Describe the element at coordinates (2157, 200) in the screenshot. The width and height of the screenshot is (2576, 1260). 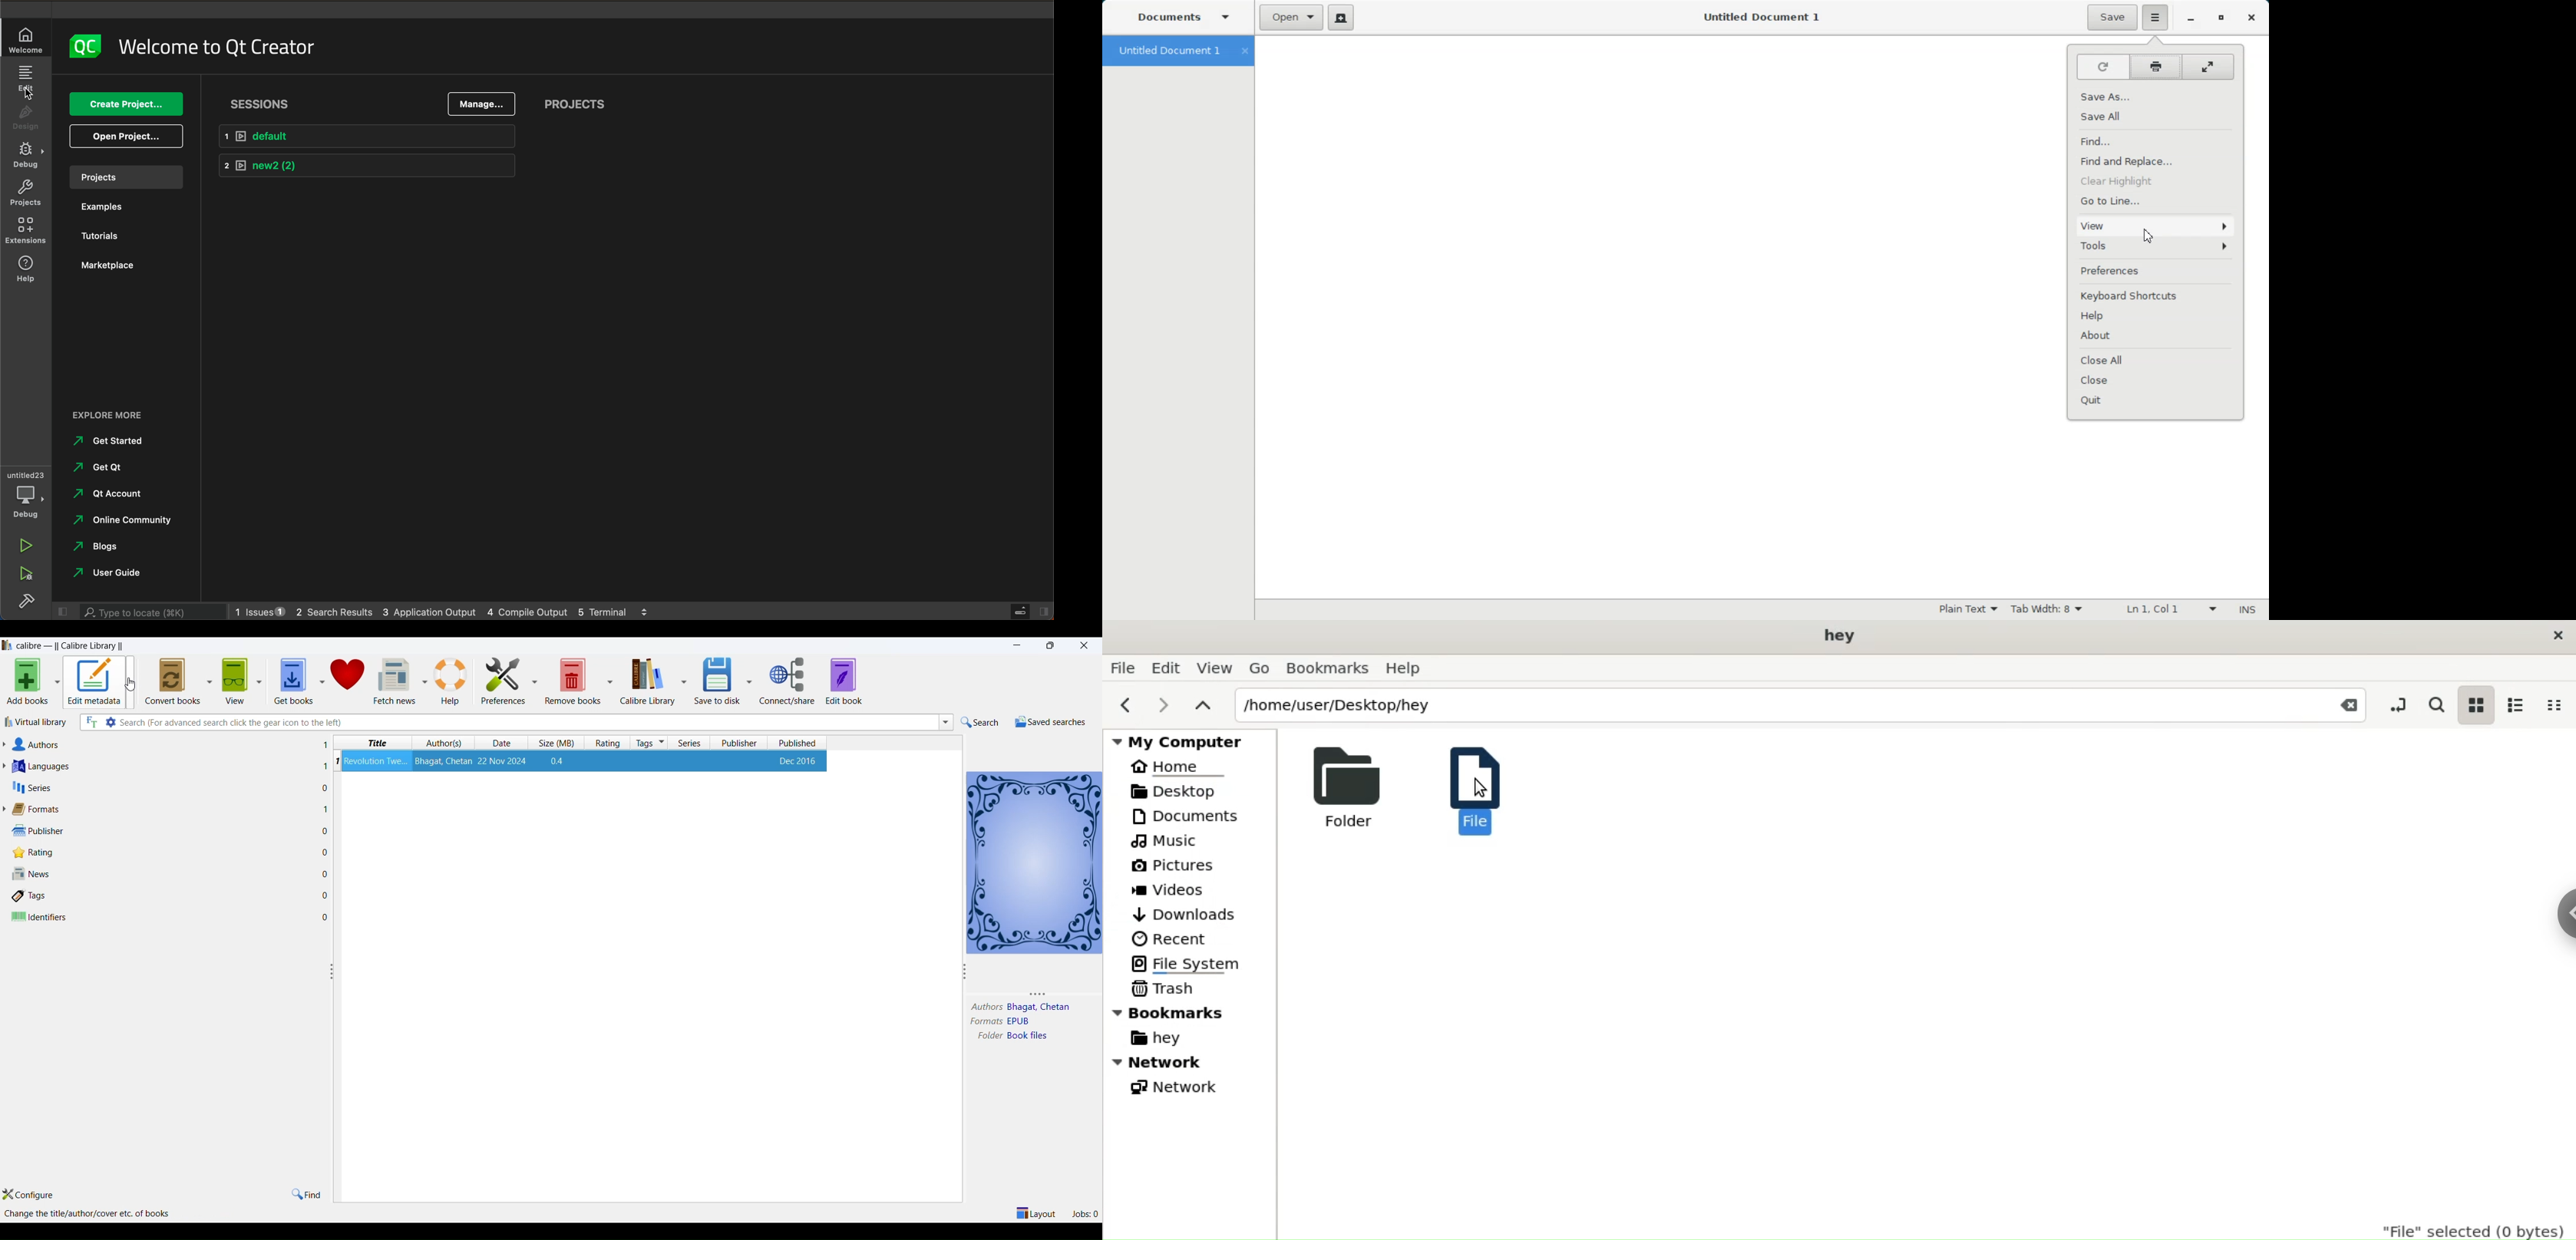
I see `Go to Line` at that location.